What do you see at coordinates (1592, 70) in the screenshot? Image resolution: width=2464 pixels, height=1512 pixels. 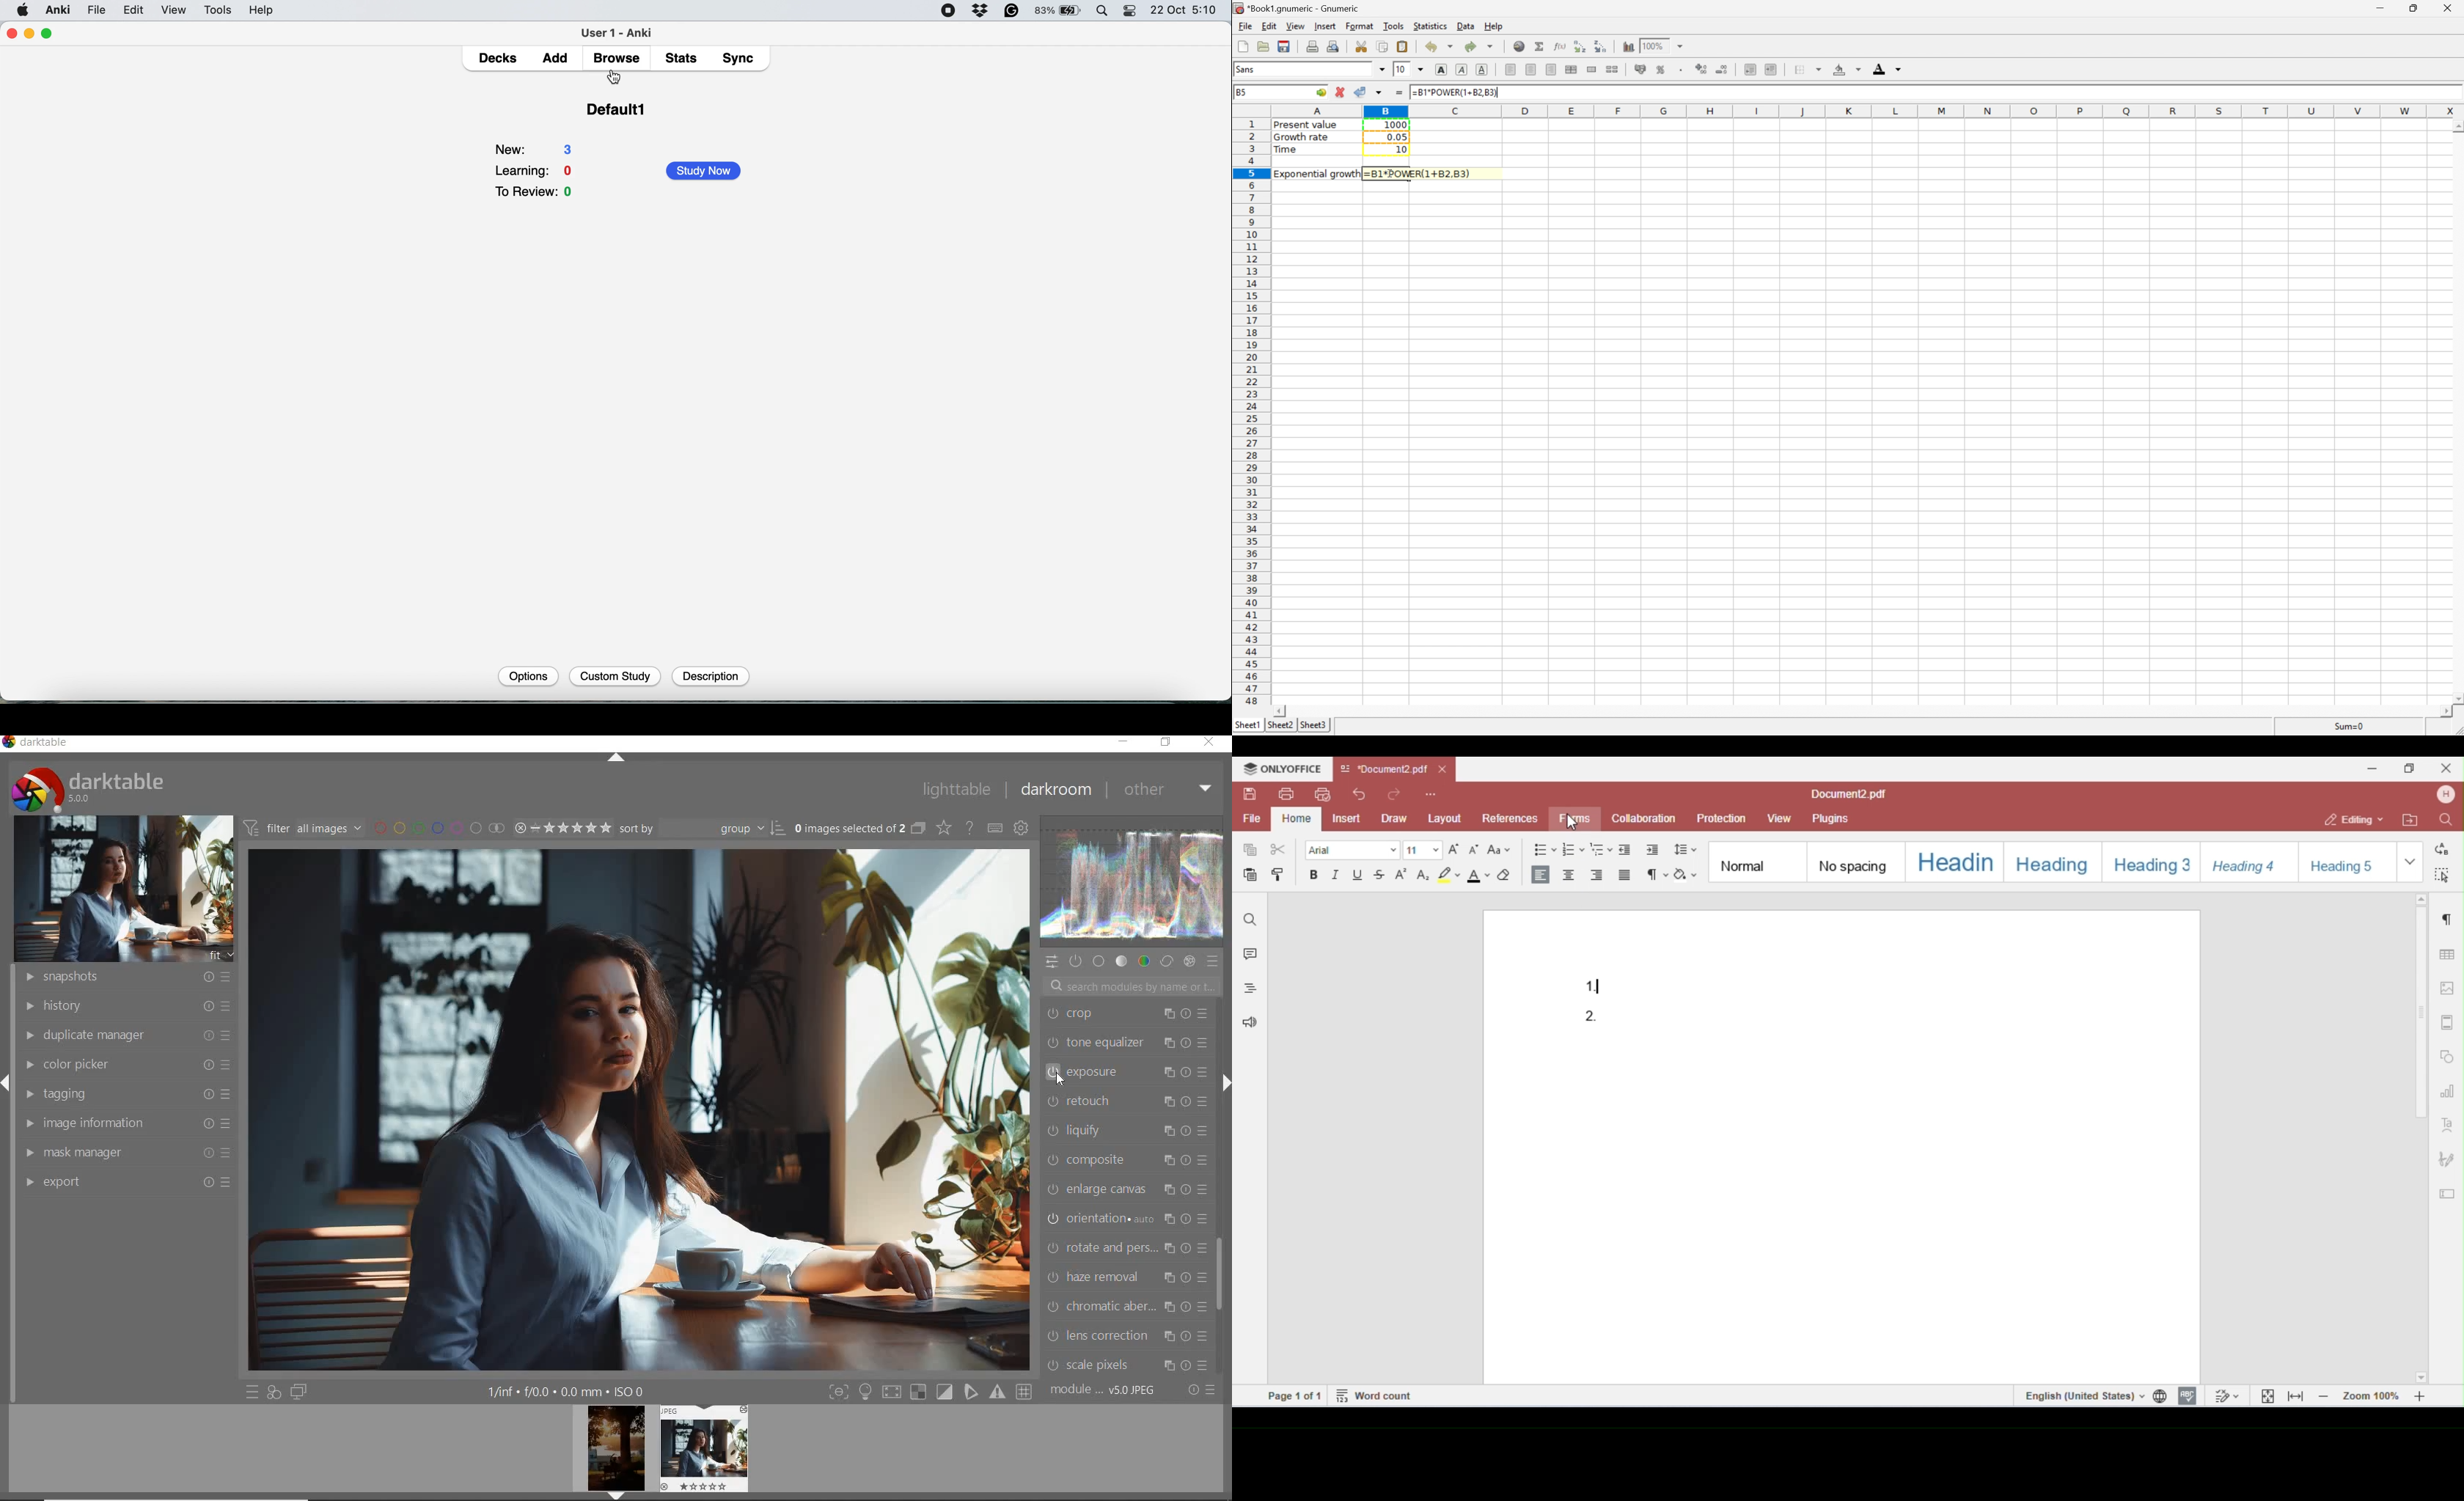 I see `Merge ranges of cells` at bounding box center [1592, 70].